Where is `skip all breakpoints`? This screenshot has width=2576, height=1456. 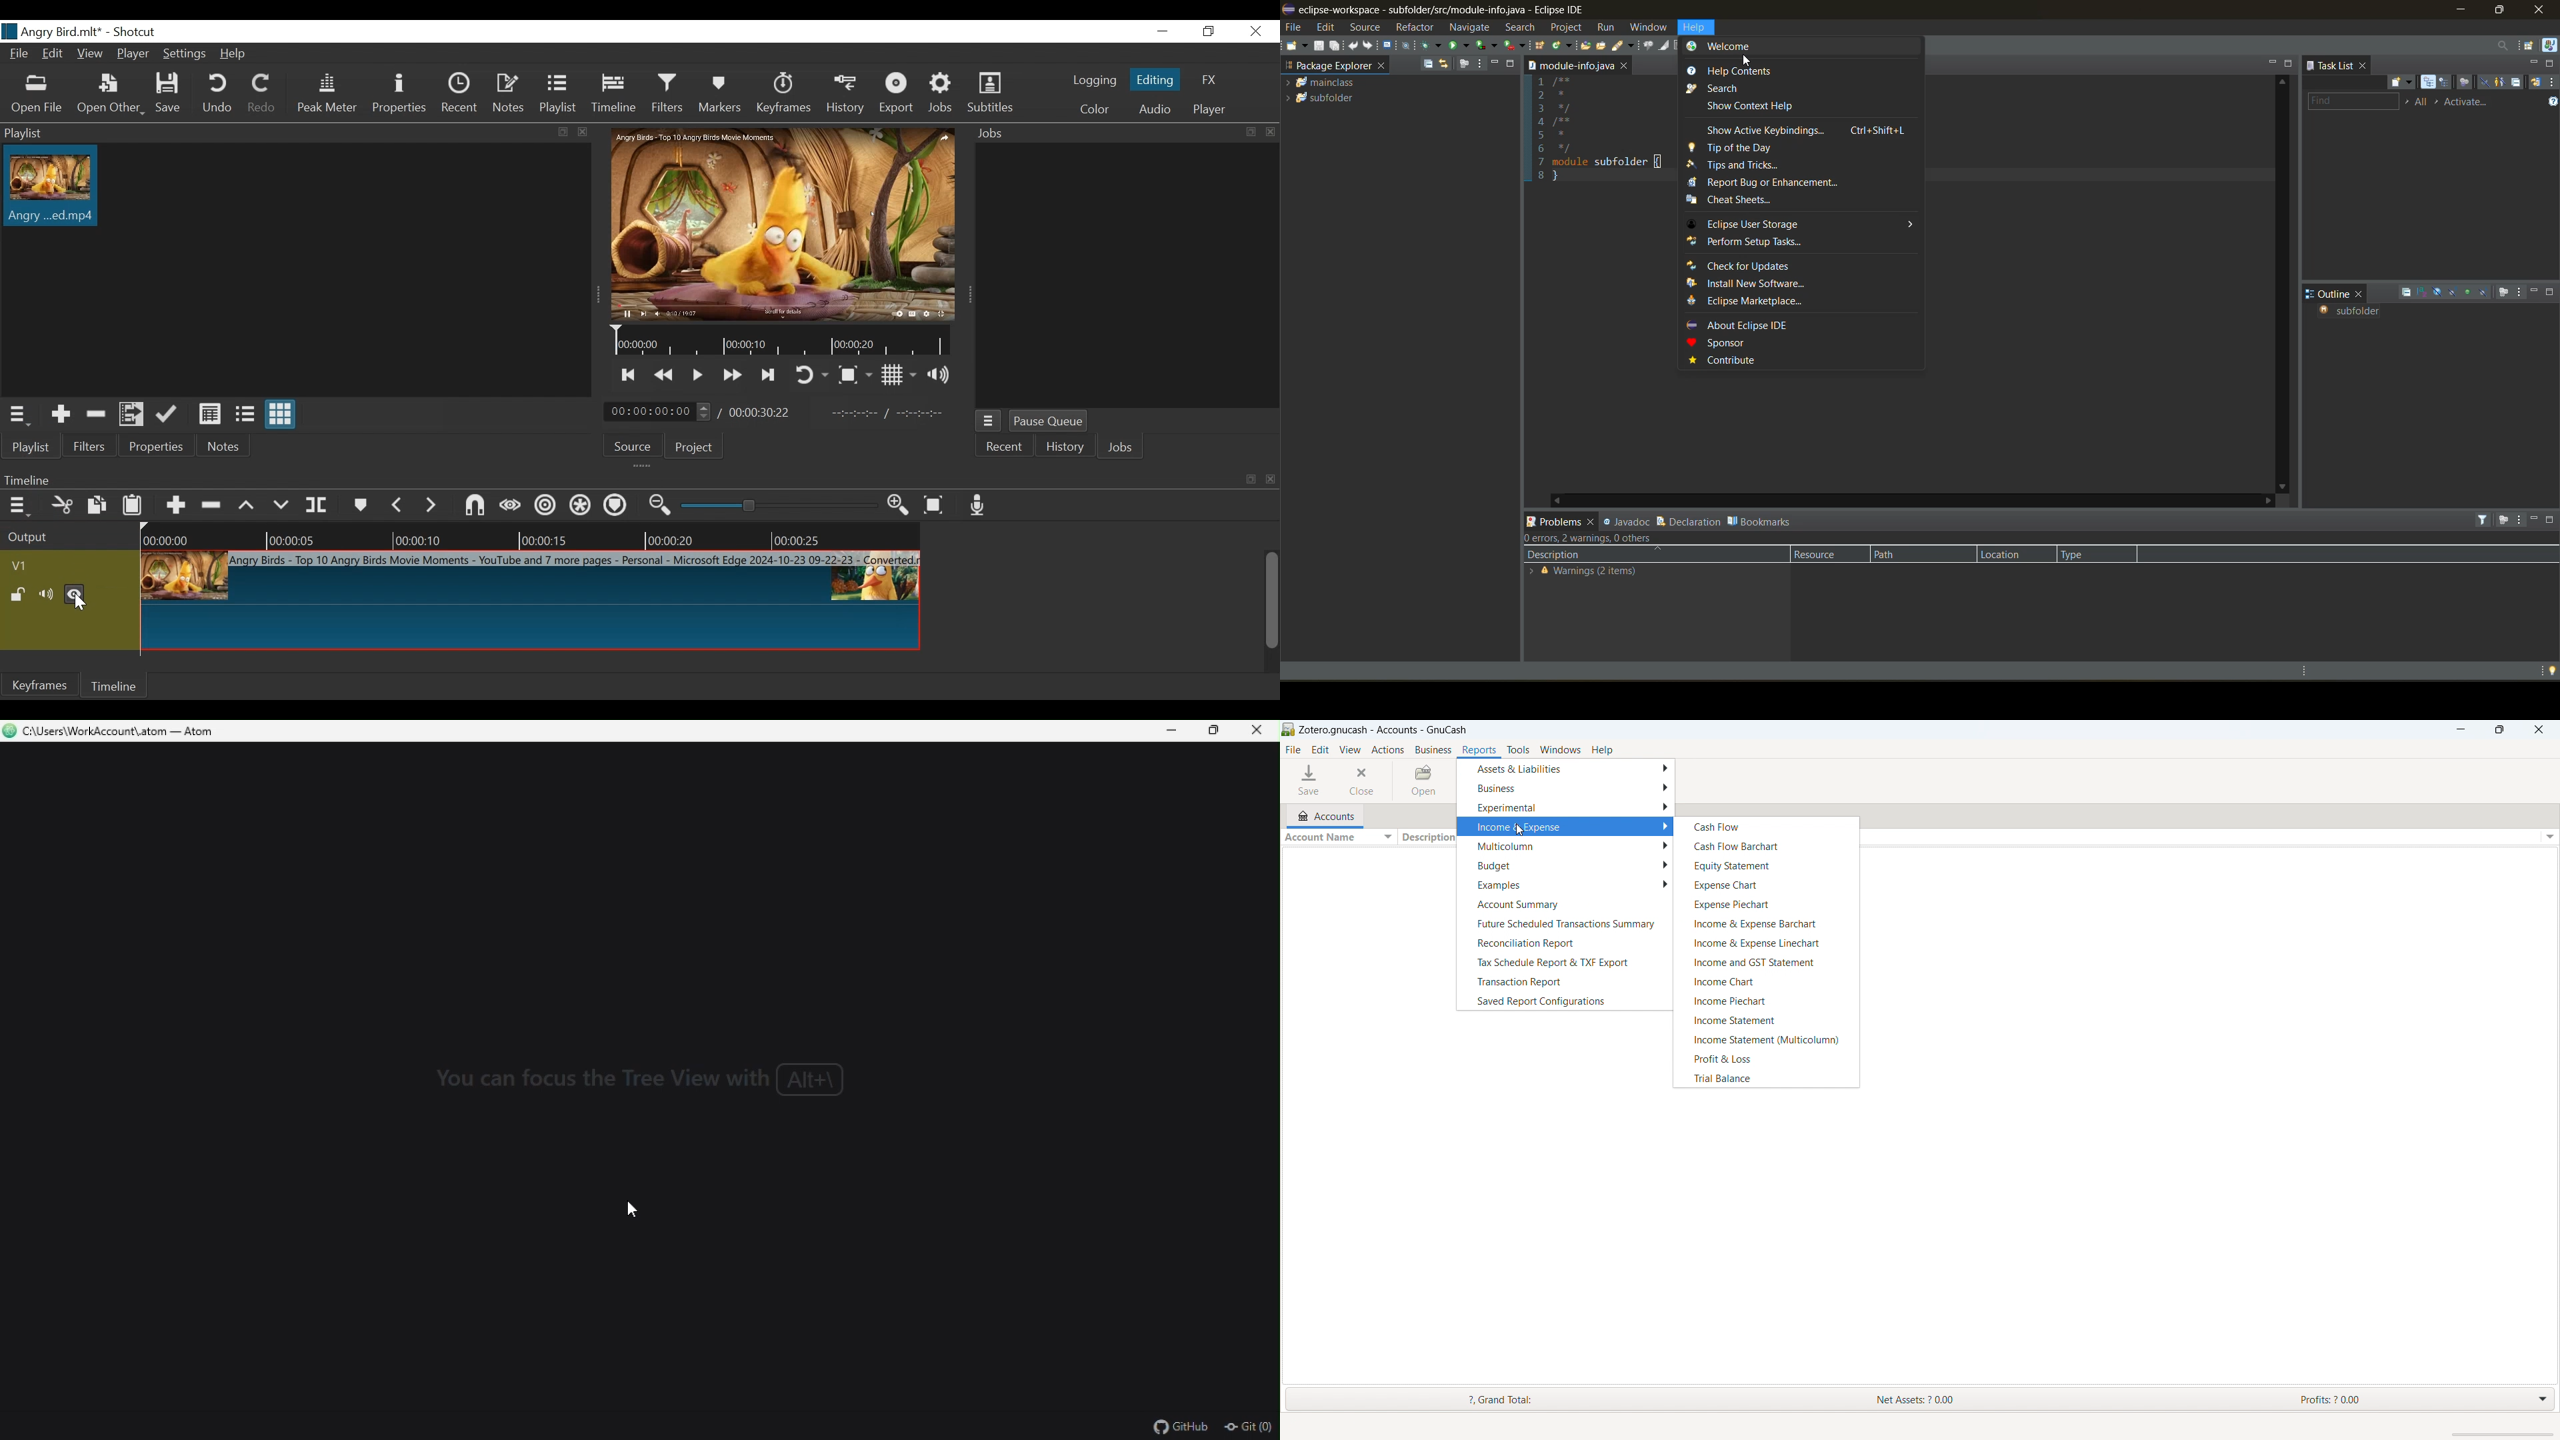
skip all breakpoints is located at coordinates (1408, 45).